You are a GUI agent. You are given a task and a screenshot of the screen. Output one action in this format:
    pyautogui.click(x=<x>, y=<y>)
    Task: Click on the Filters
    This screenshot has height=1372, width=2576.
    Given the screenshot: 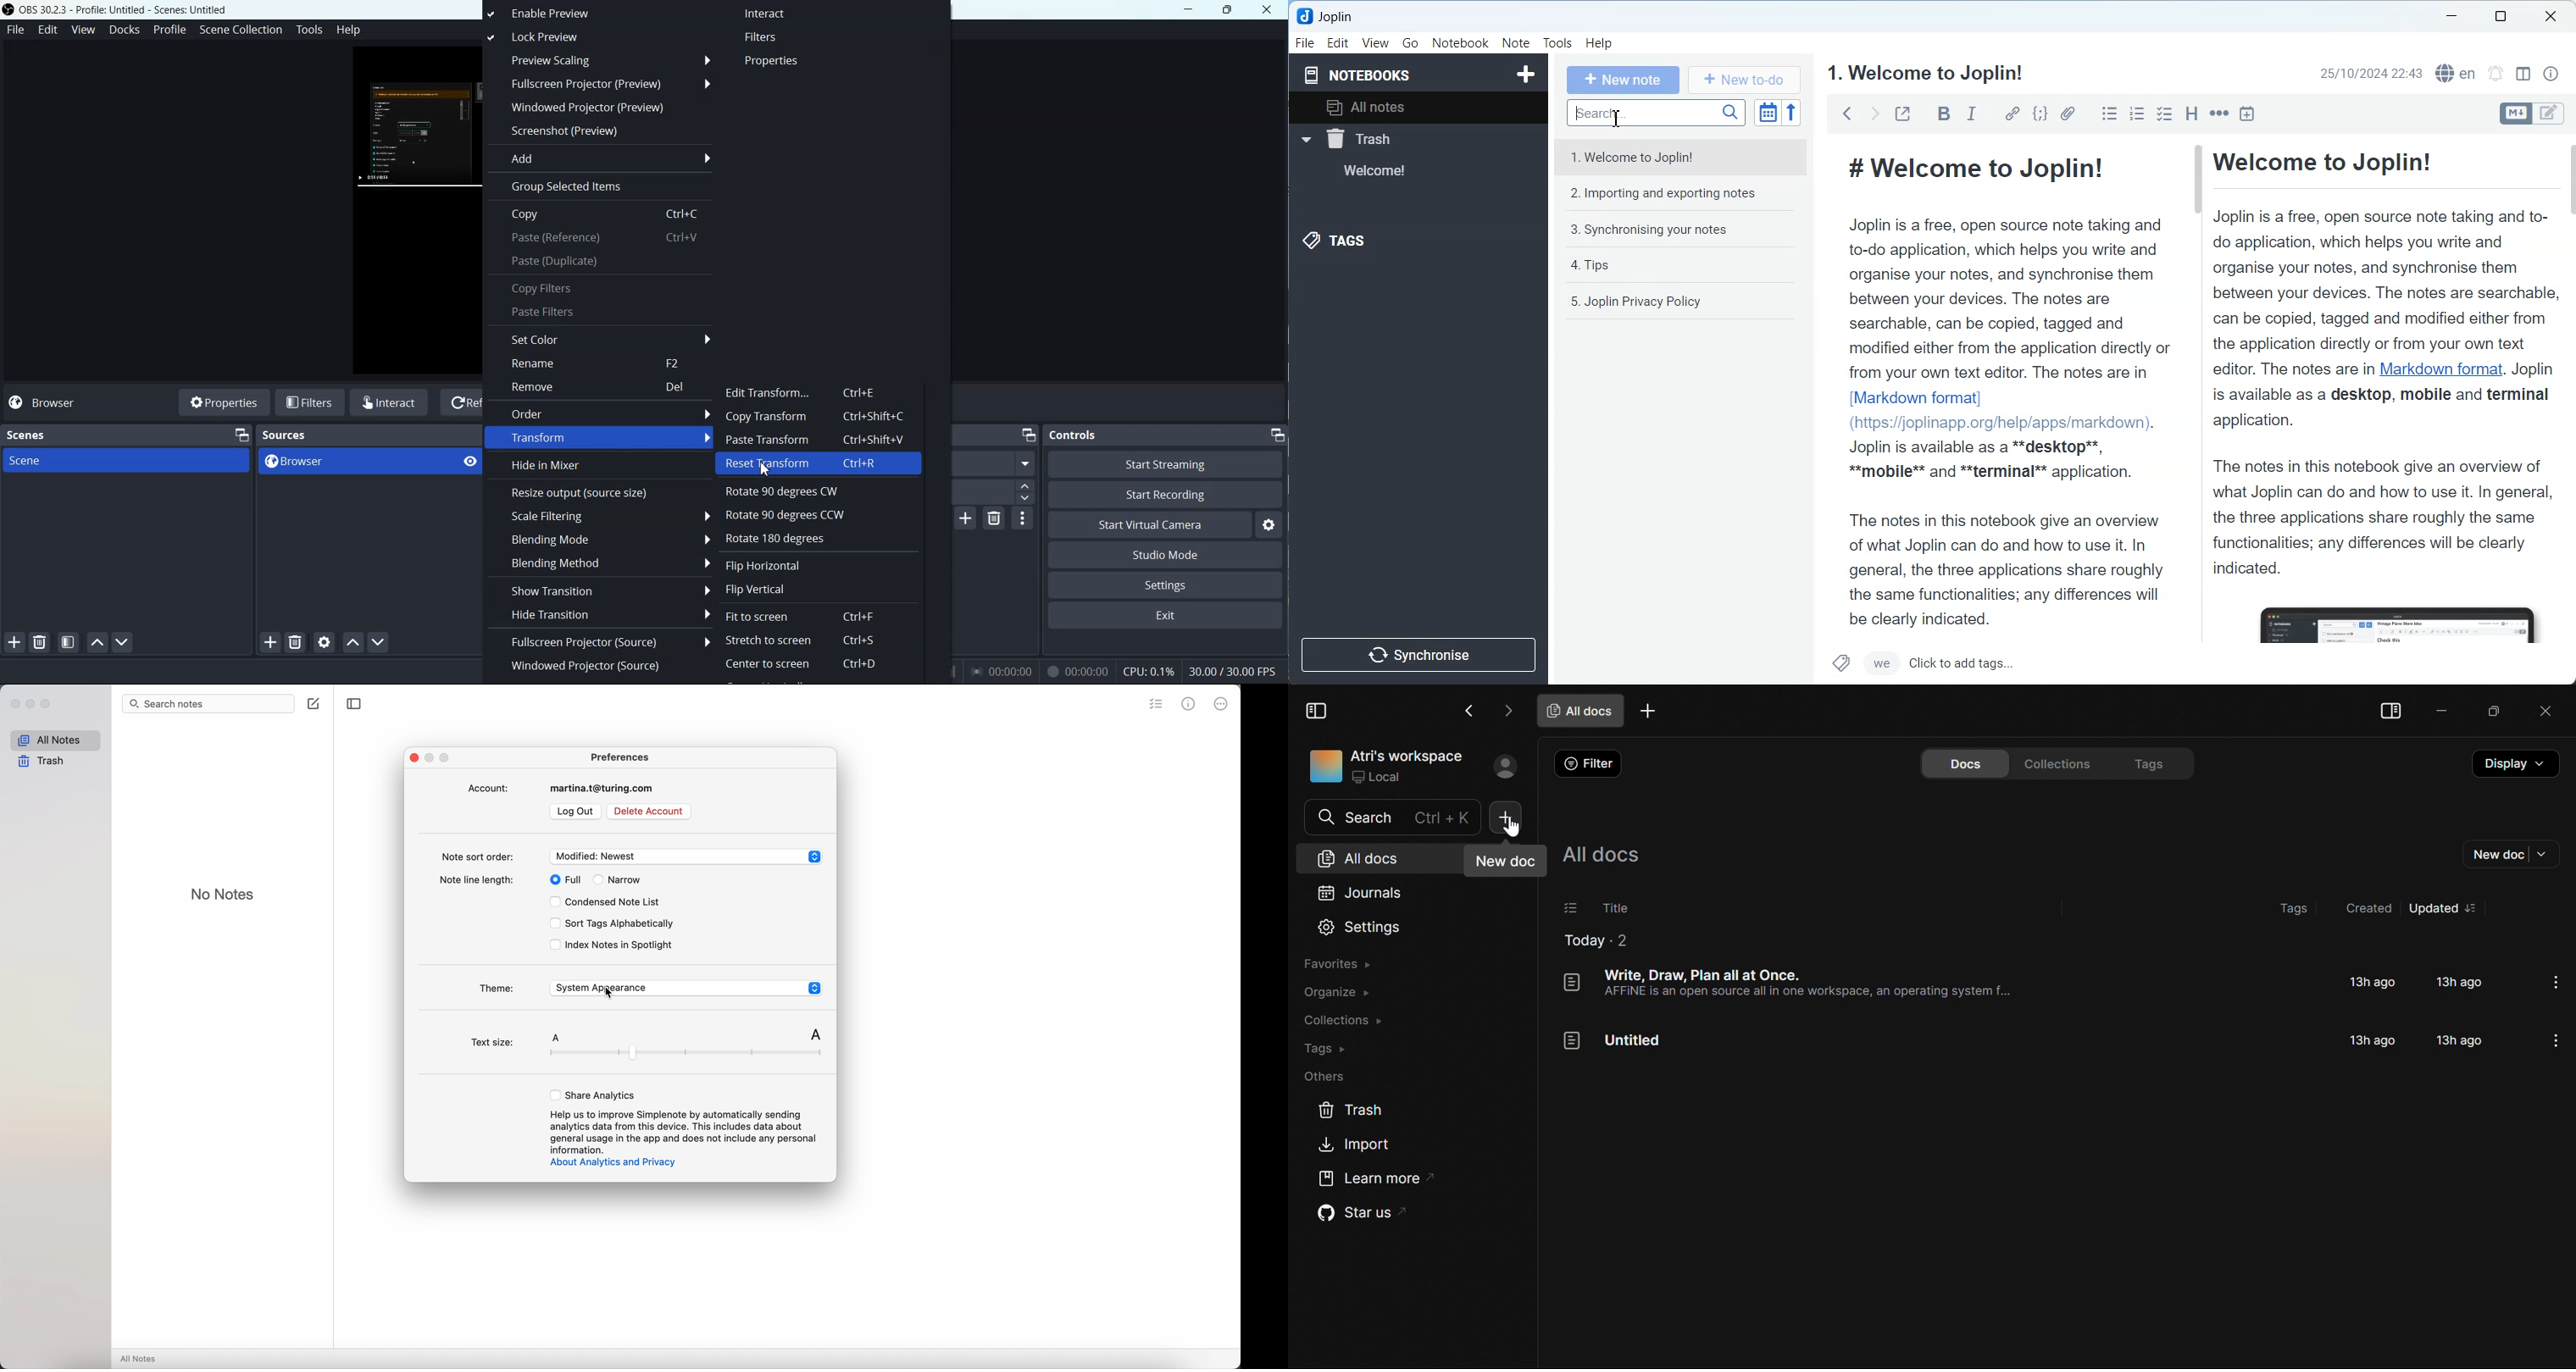 What is the action you would take?
    pyautogui.click(x=311, y=402)
    